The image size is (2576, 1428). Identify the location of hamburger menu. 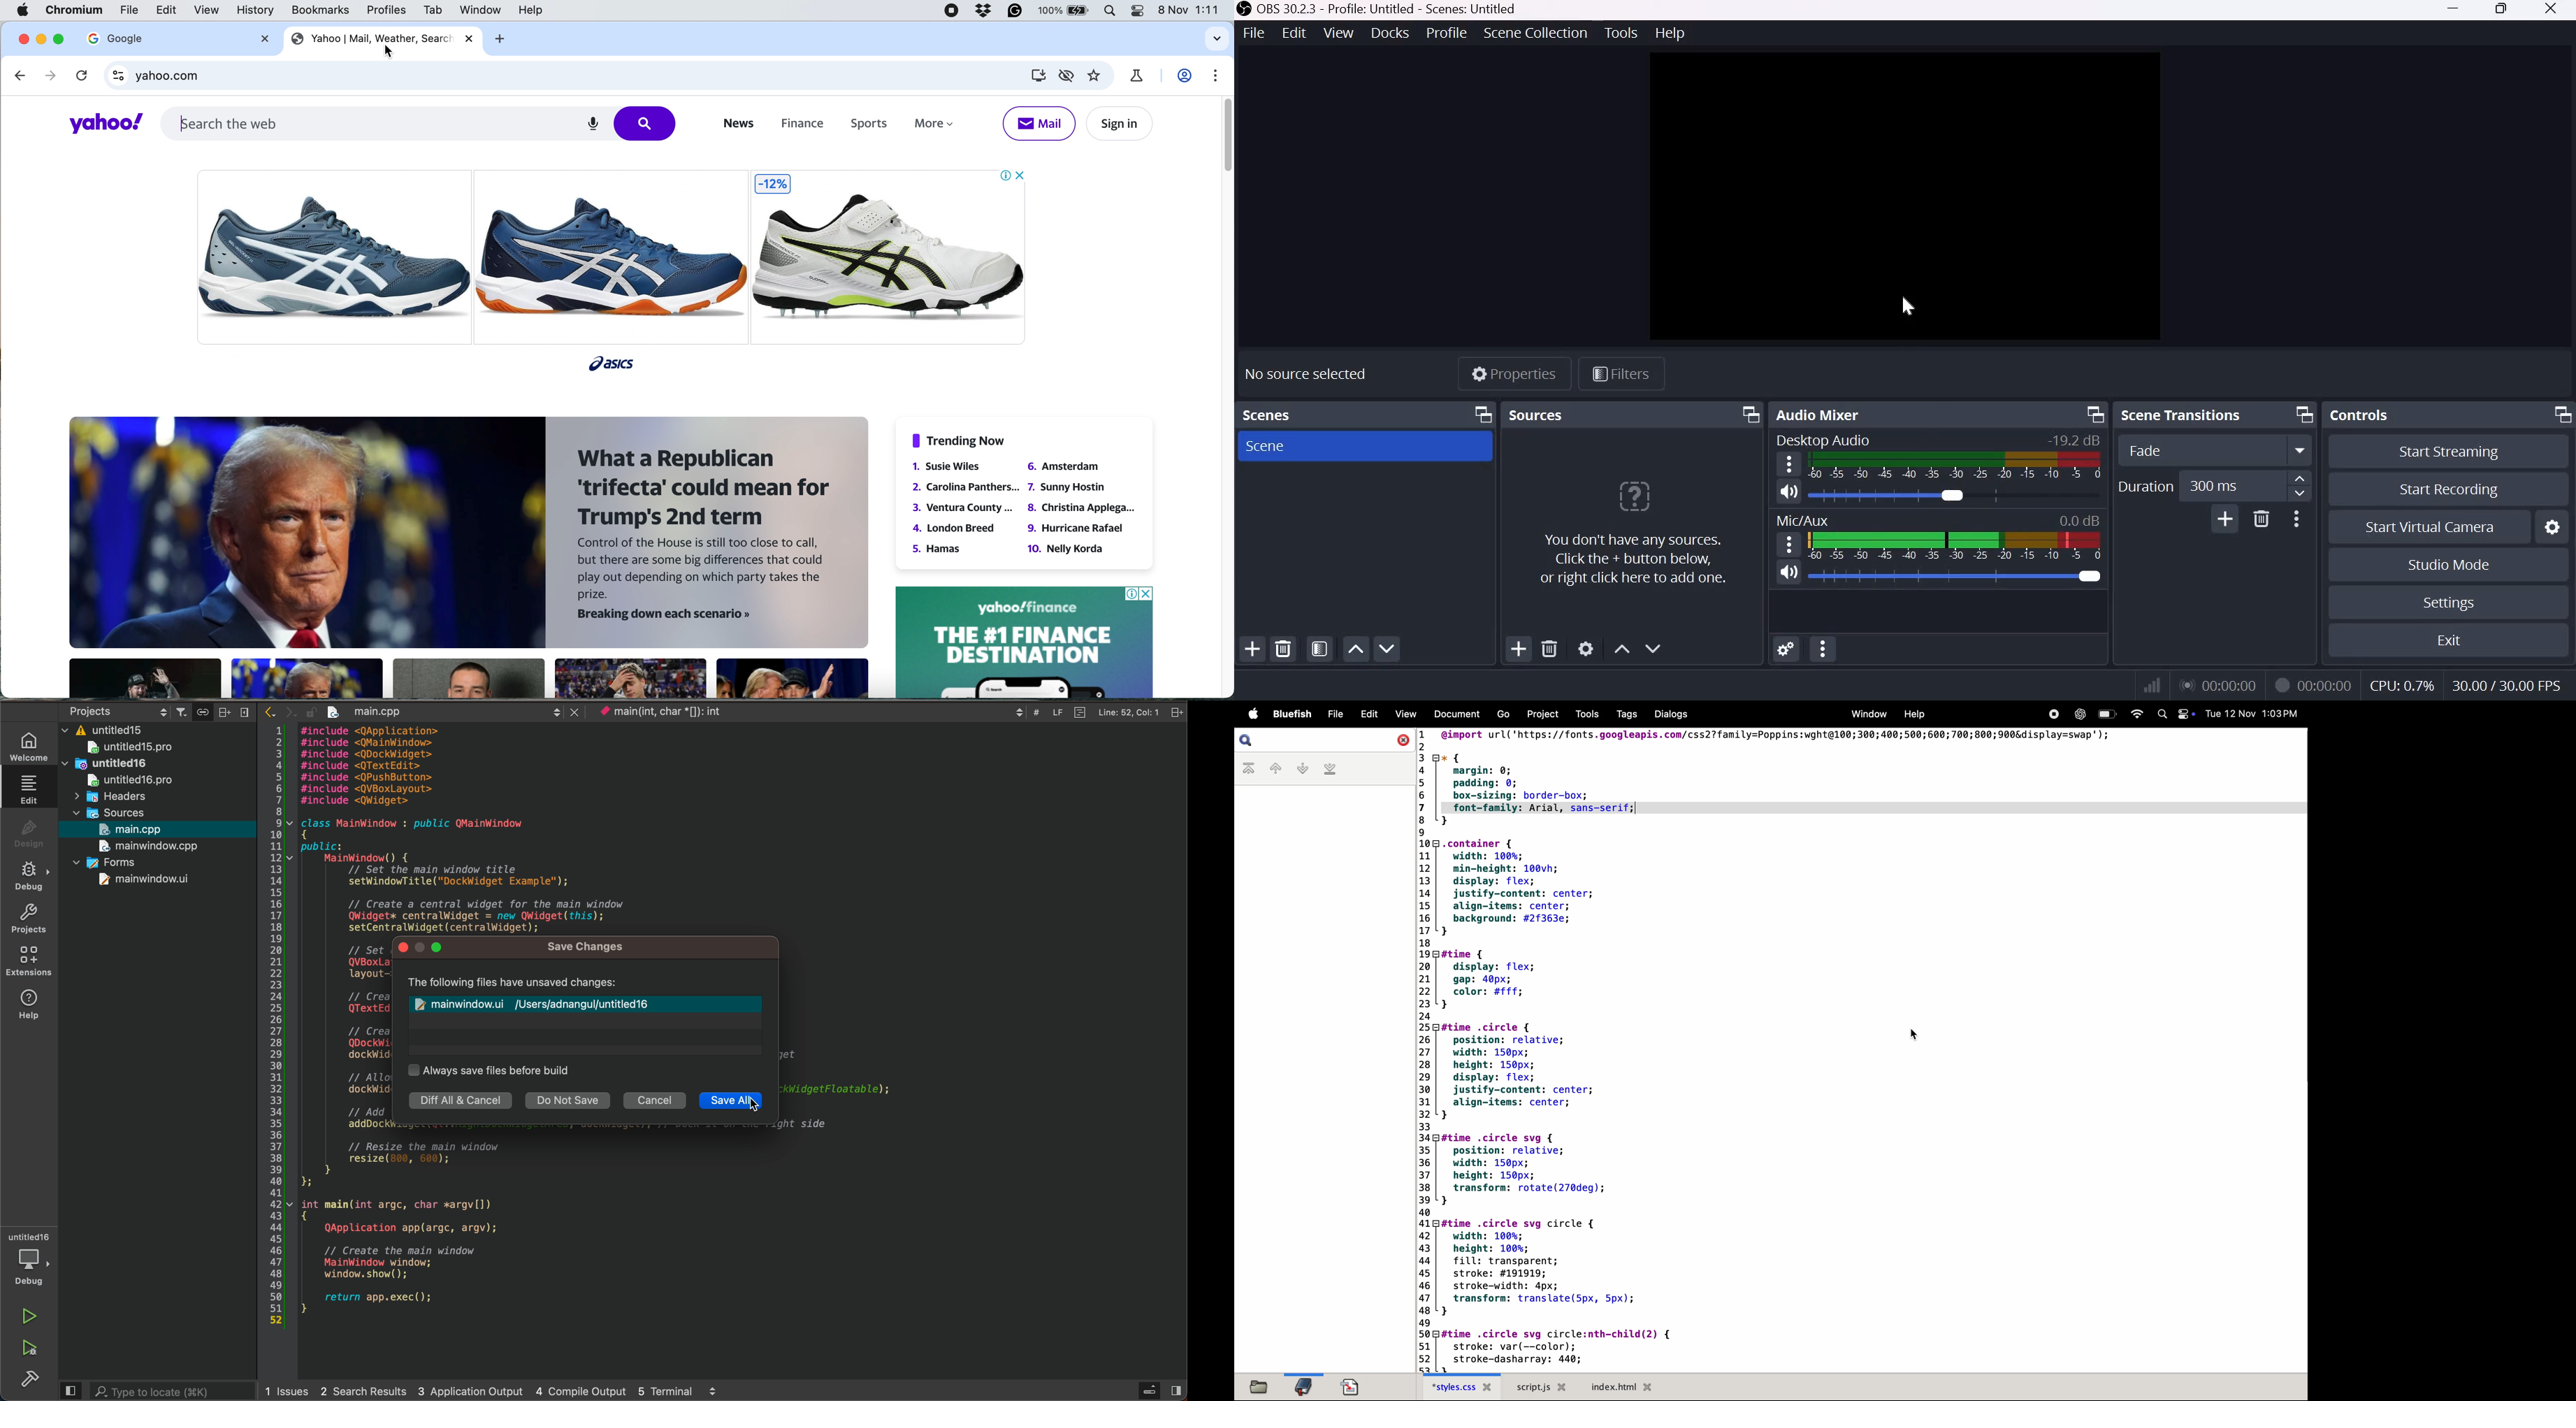
(1788, 464).